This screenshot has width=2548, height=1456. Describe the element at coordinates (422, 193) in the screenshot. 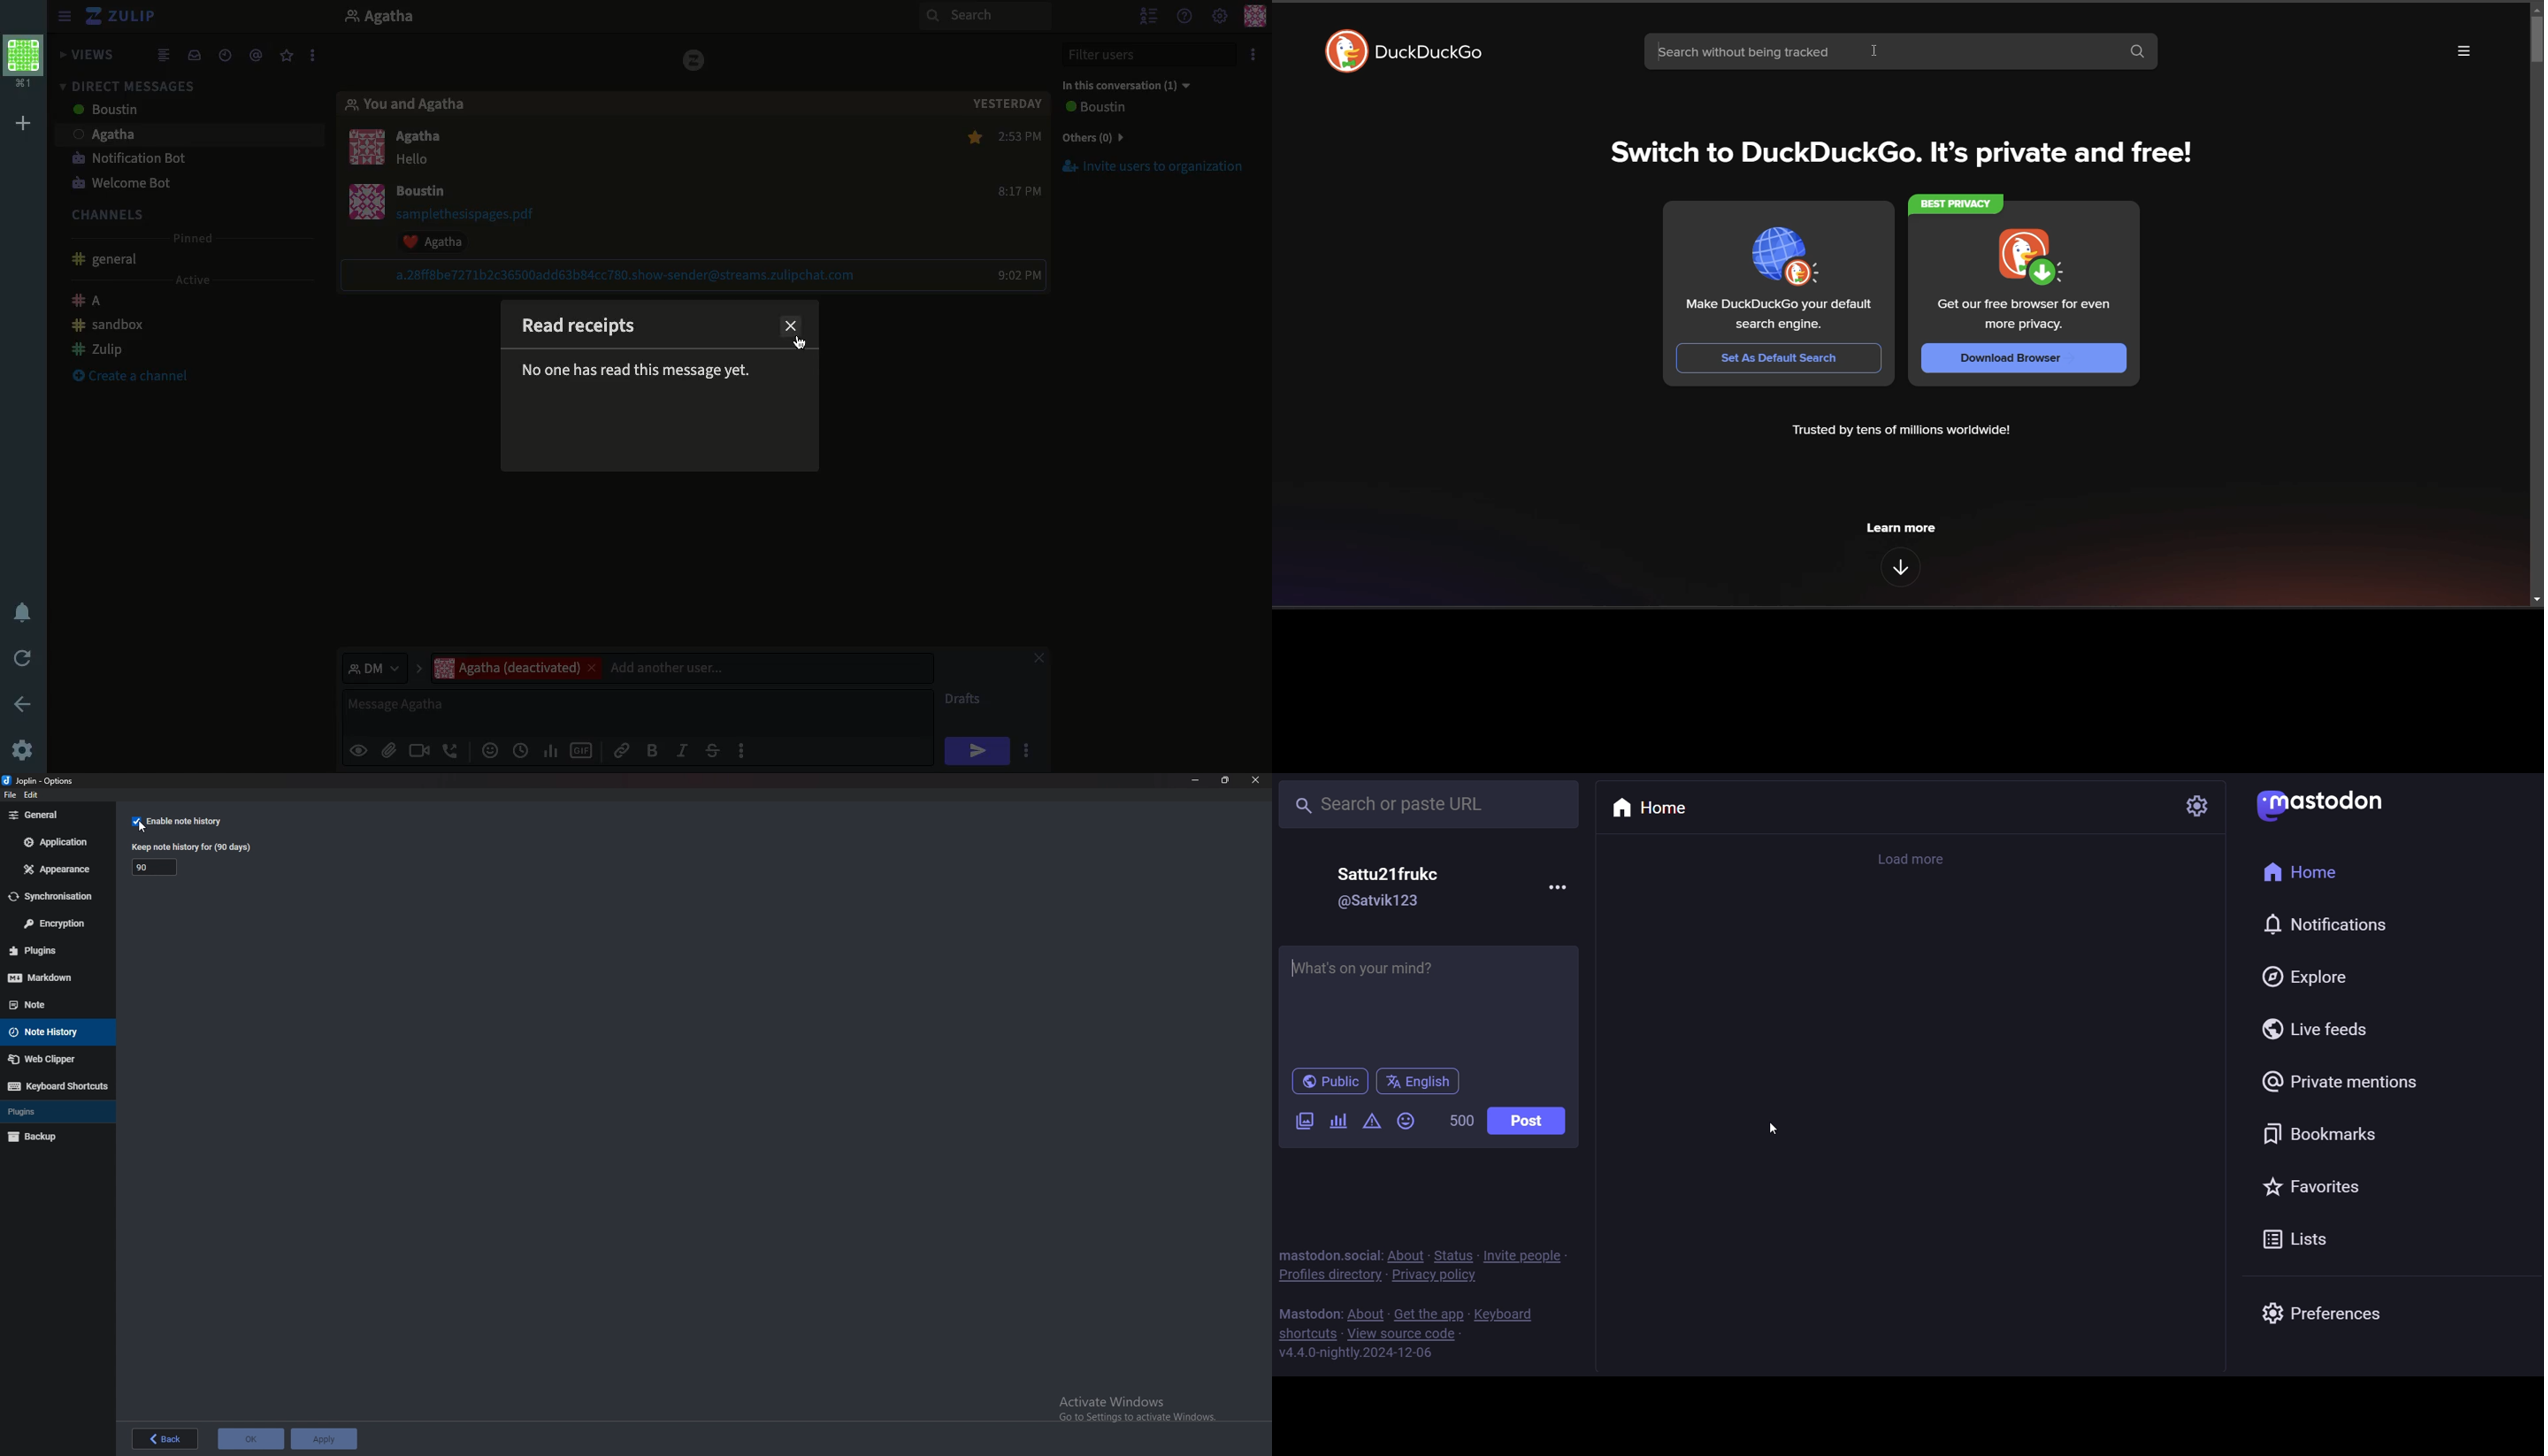

I see `user` at that location.